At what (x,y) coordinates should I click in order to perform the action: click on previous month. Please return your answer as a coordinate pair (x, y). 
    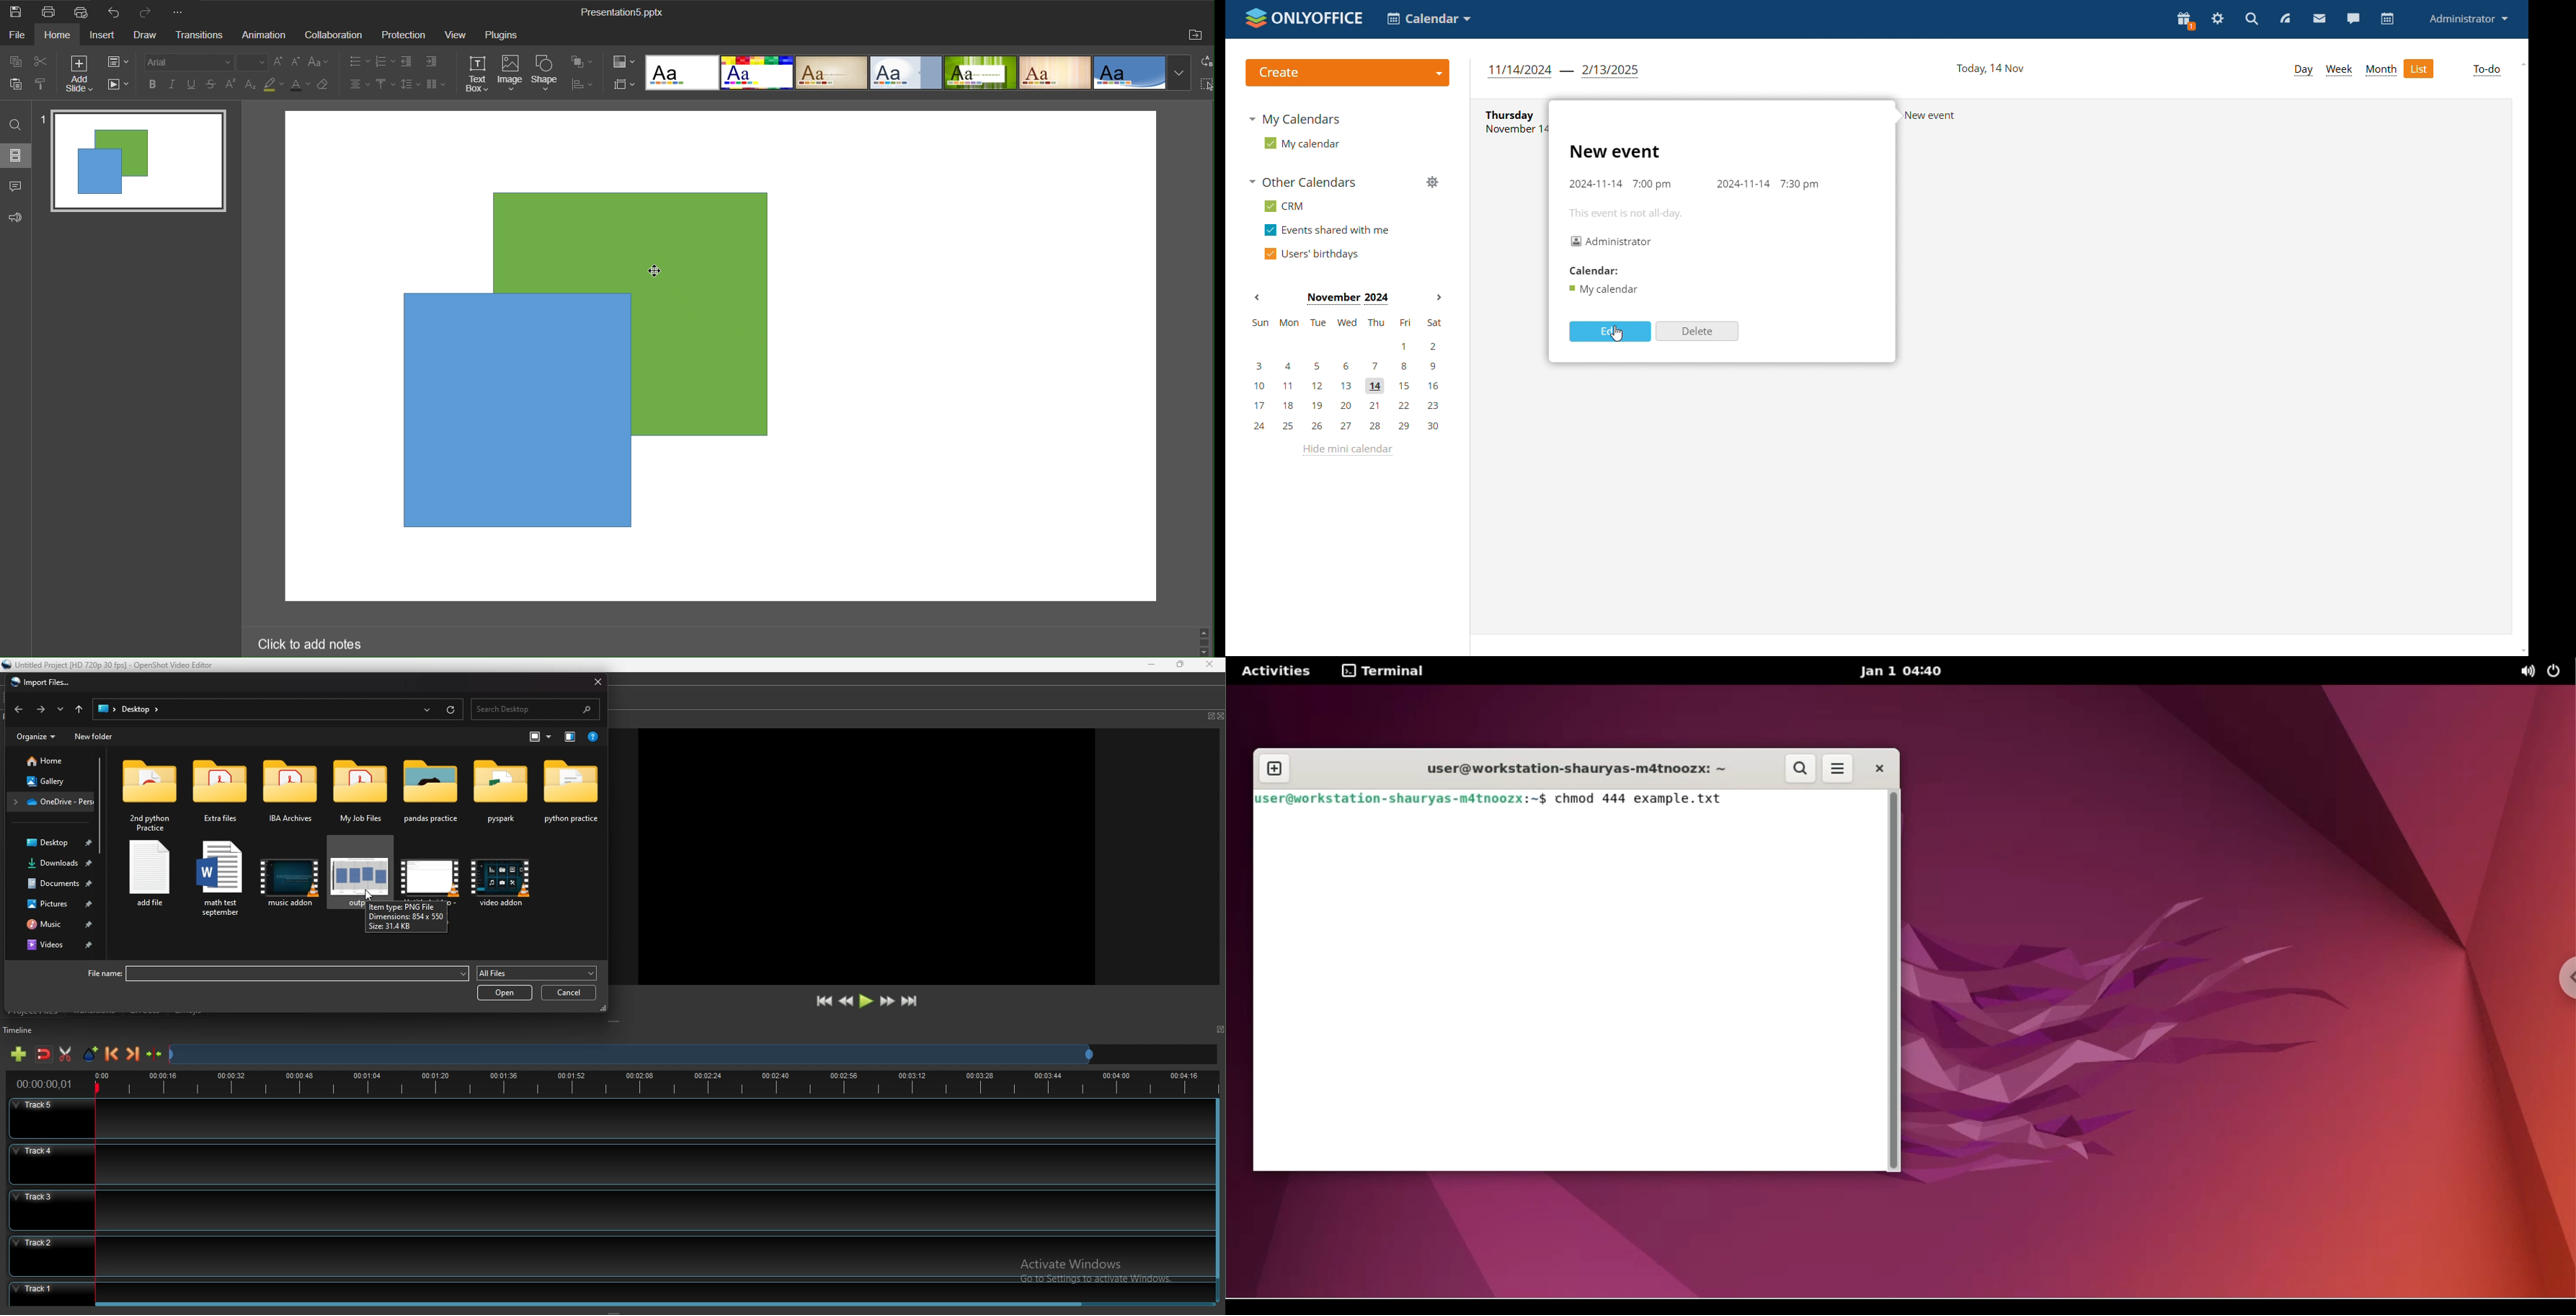
    Looking at the image, I should click on (1257, 298).